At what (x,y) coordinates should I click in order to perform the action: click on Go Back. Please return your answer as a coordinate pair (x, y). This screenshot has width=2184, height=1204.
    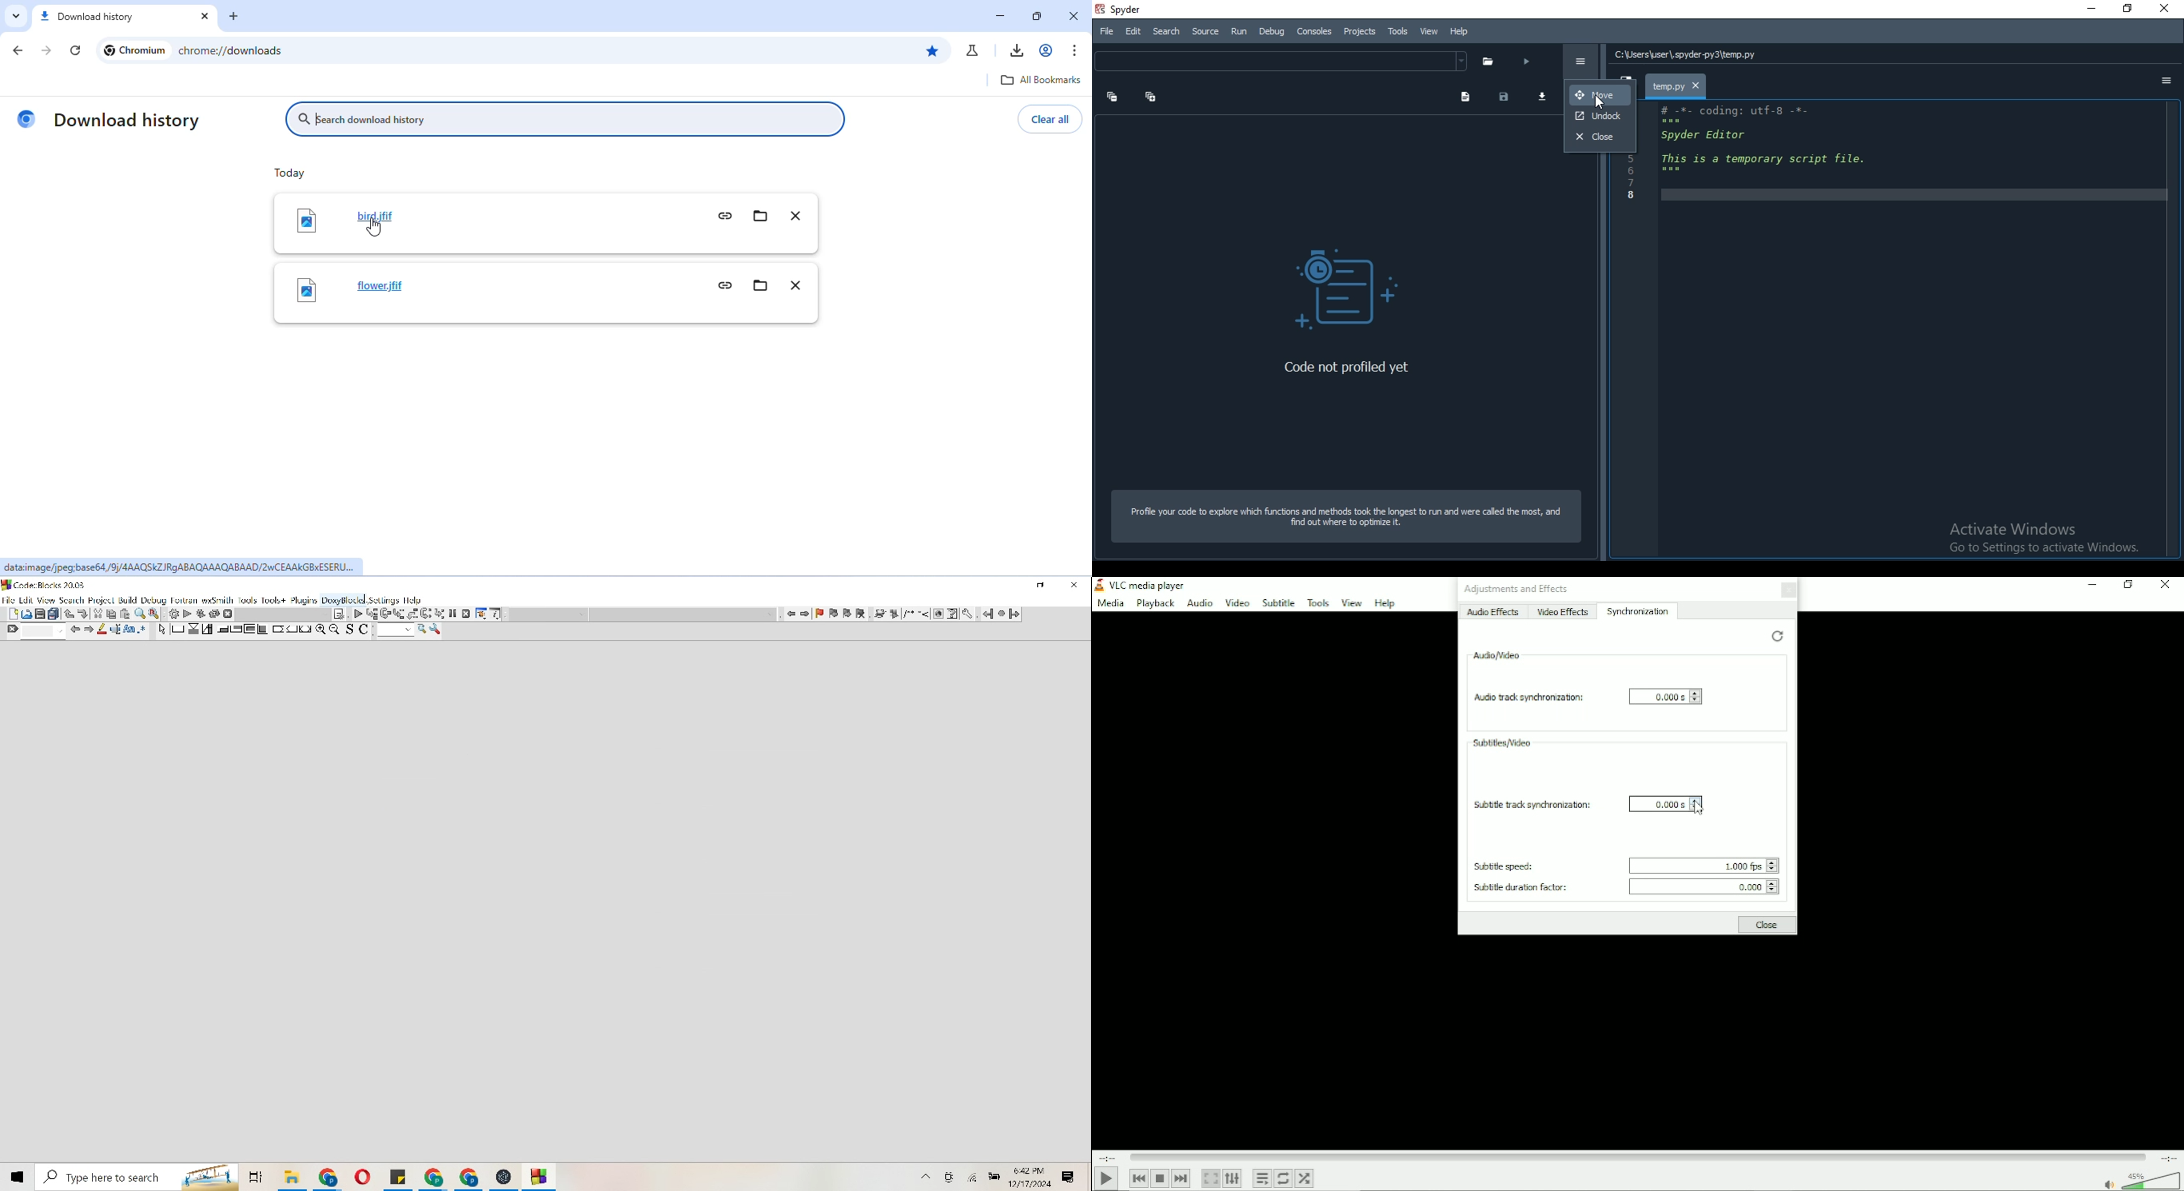
    Looking at the image, I should click on (987, 614).